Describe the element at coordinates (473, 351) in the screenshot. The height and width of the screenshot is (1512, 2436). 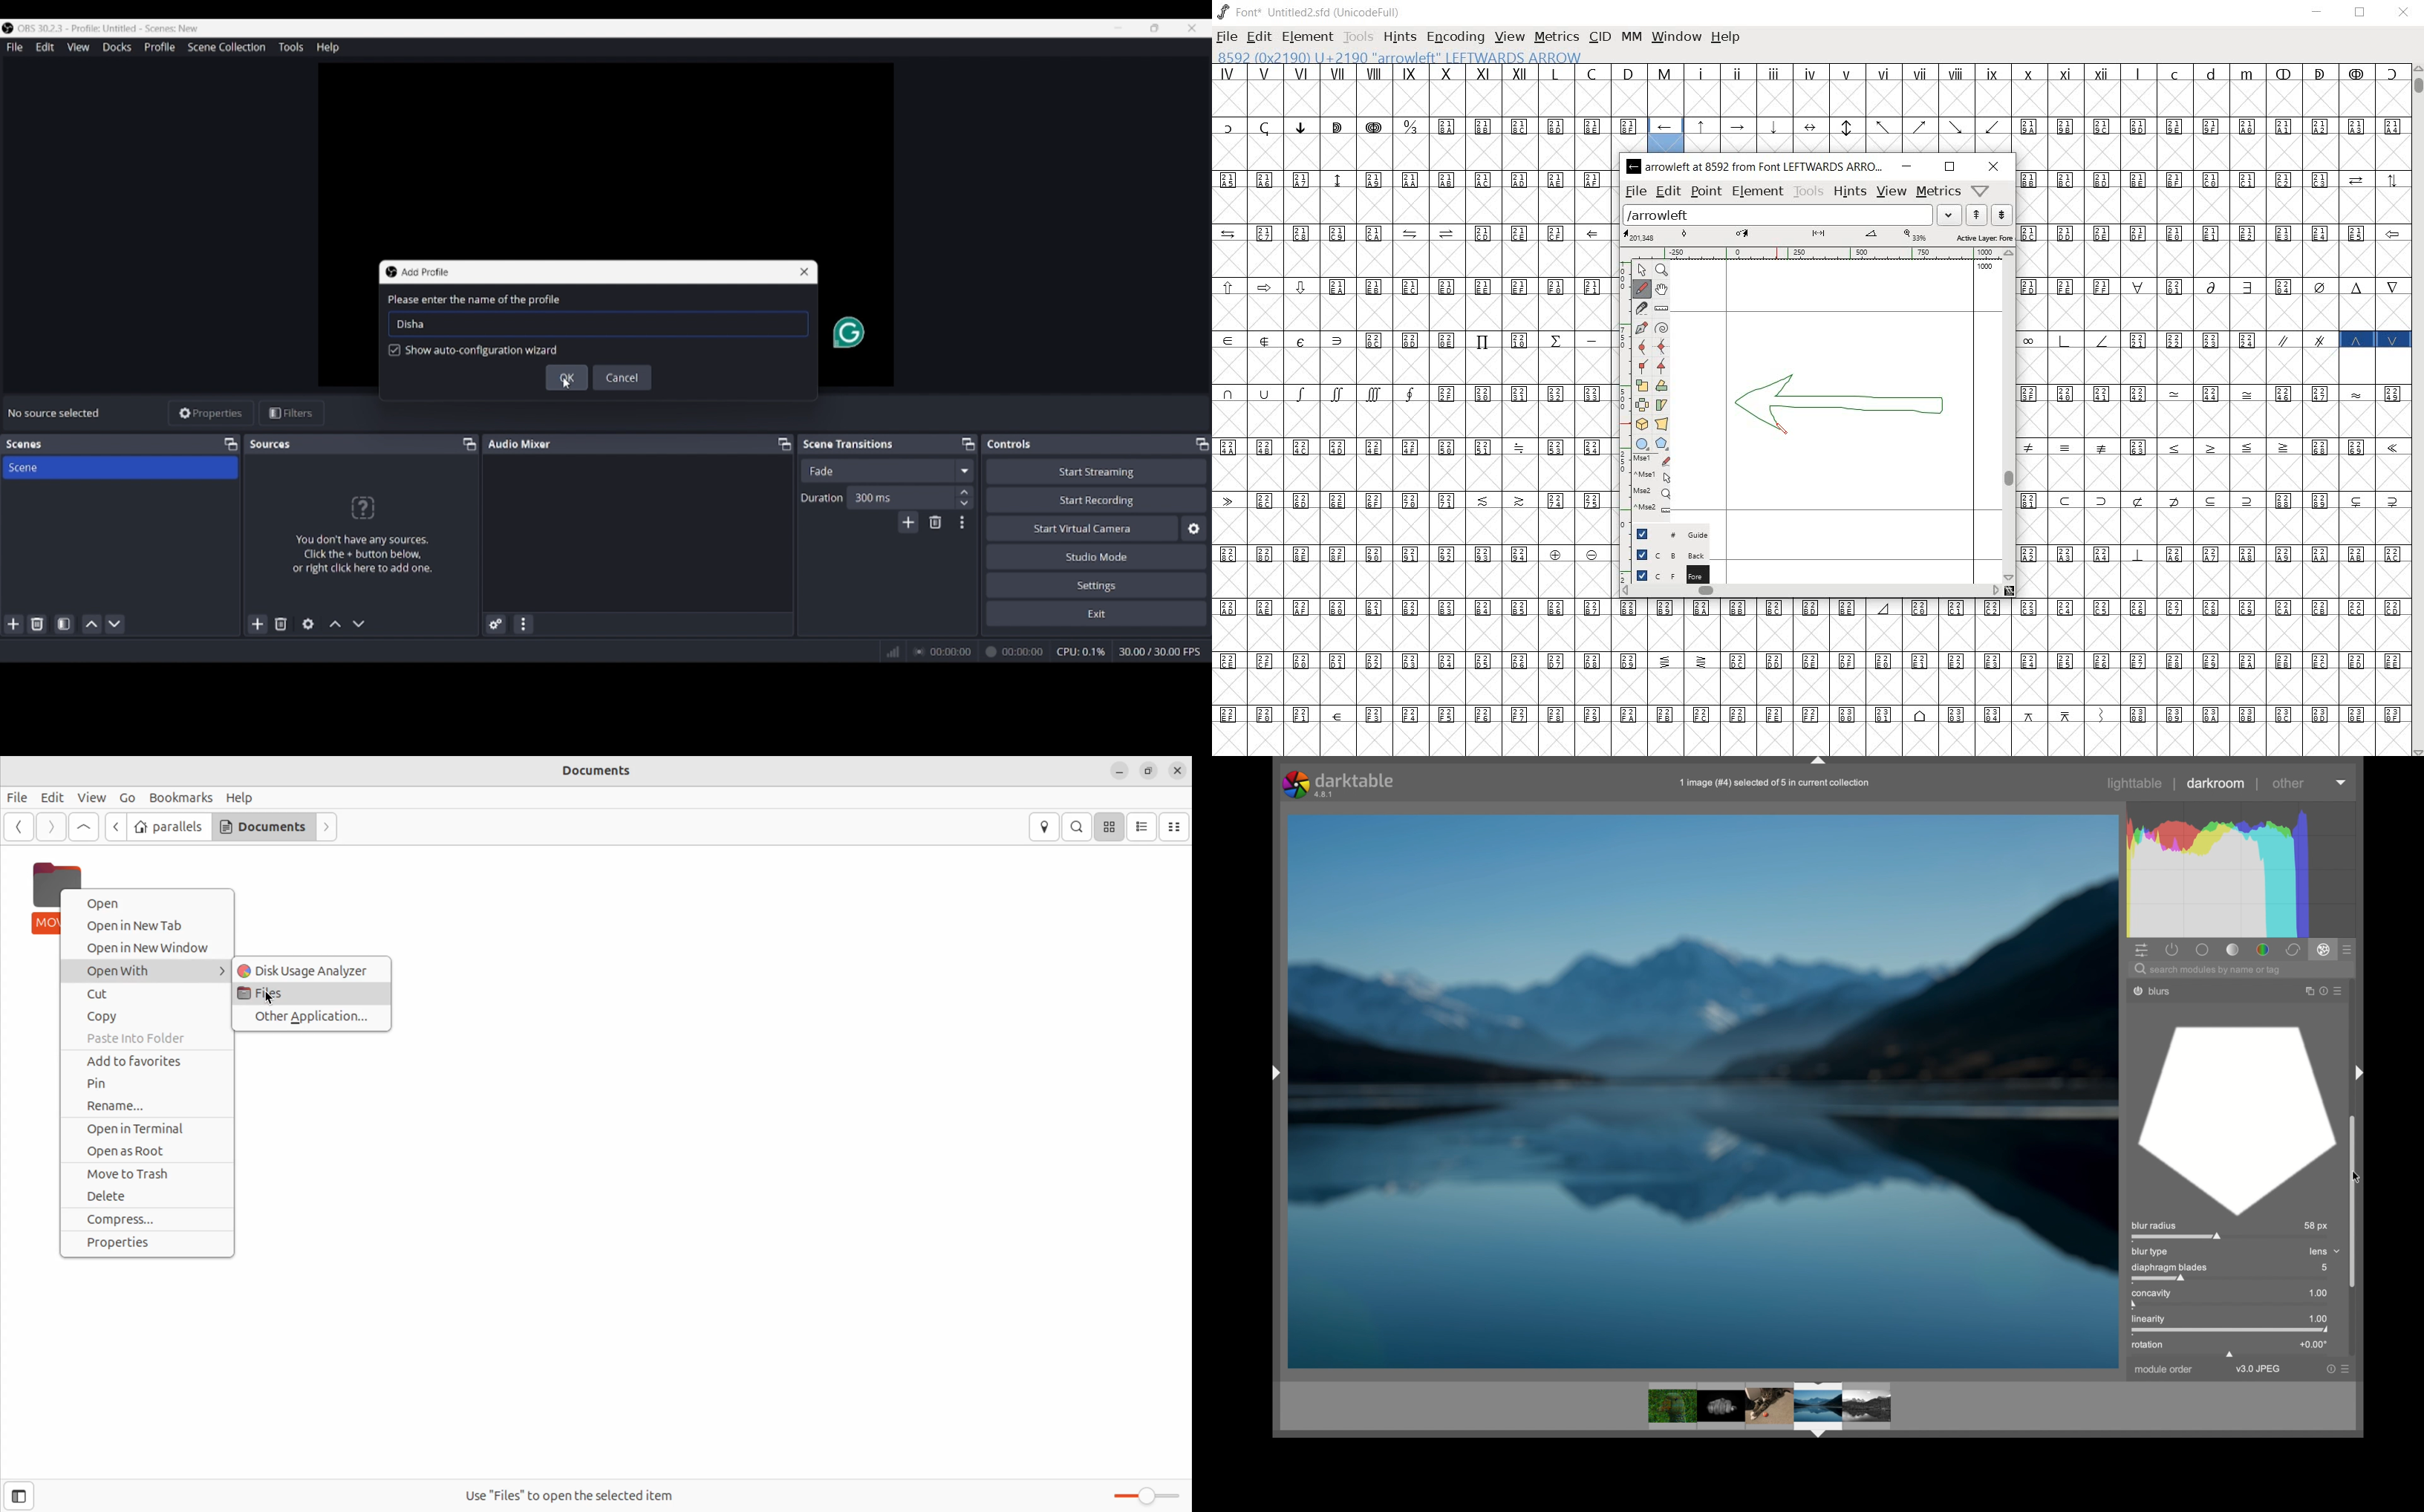
I see `Toggle for Show auto-configuration wizard` at that location.